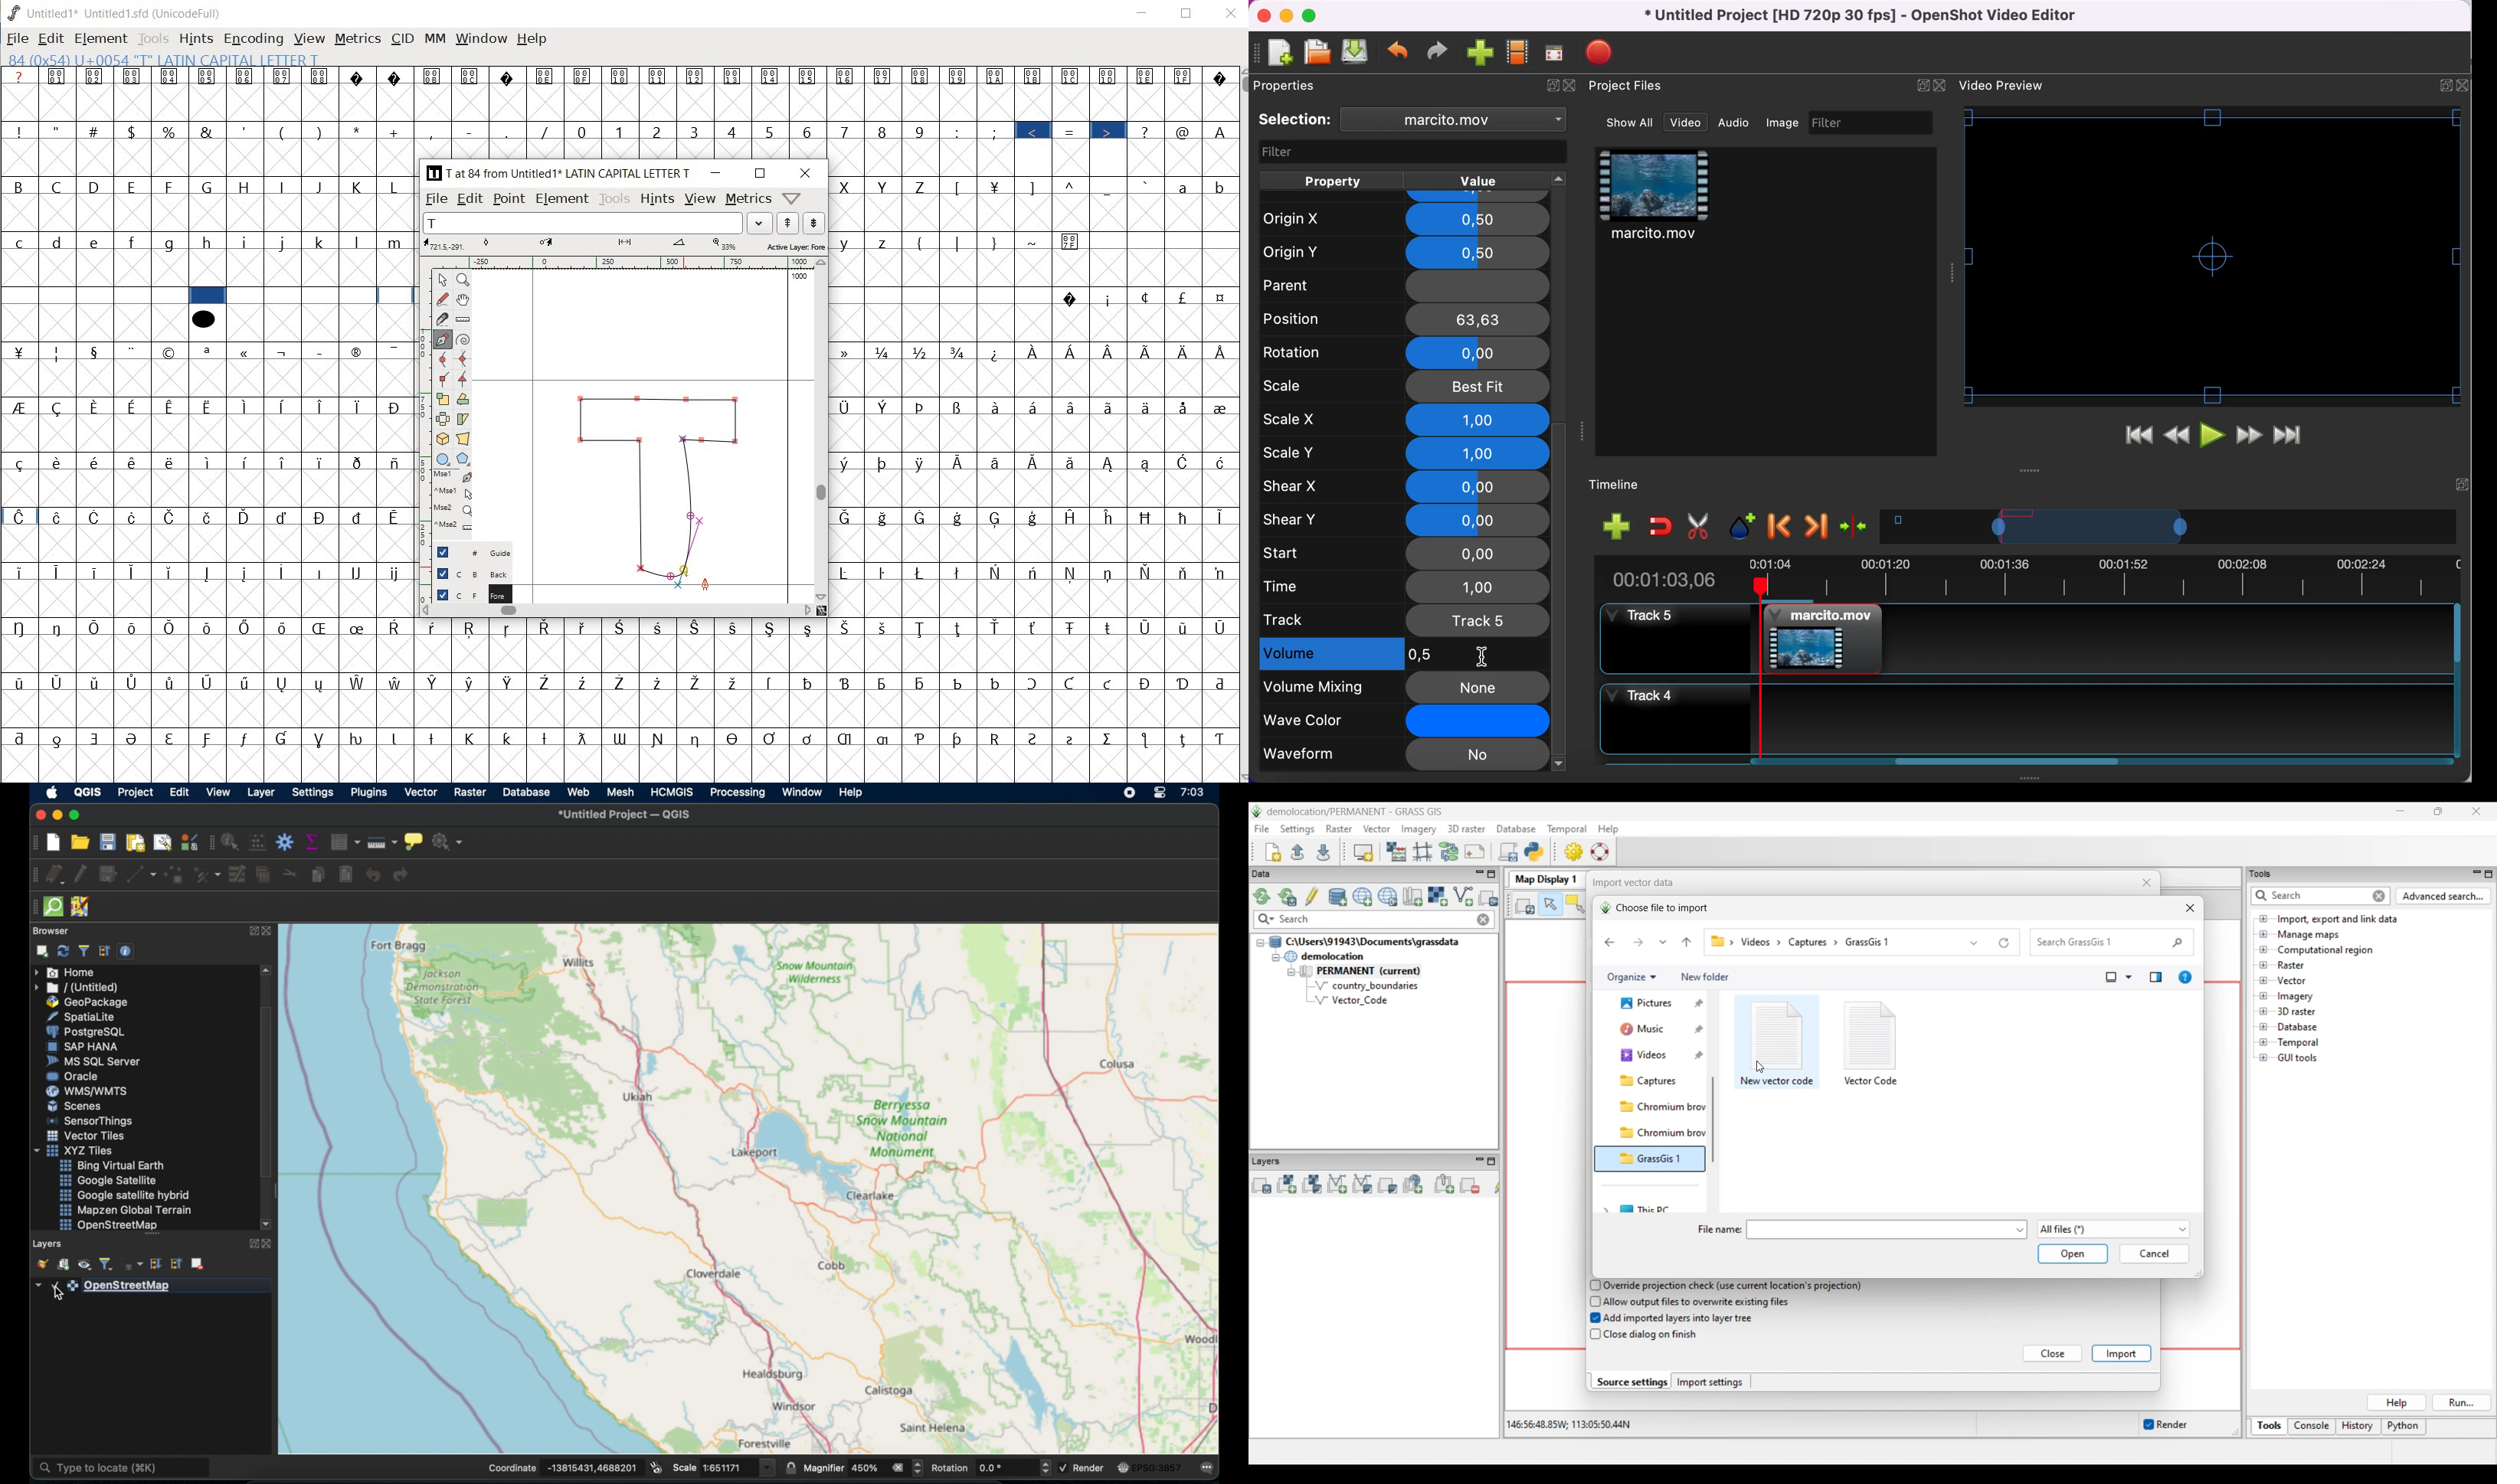  I want to click on Symbol, so click(849, 463).